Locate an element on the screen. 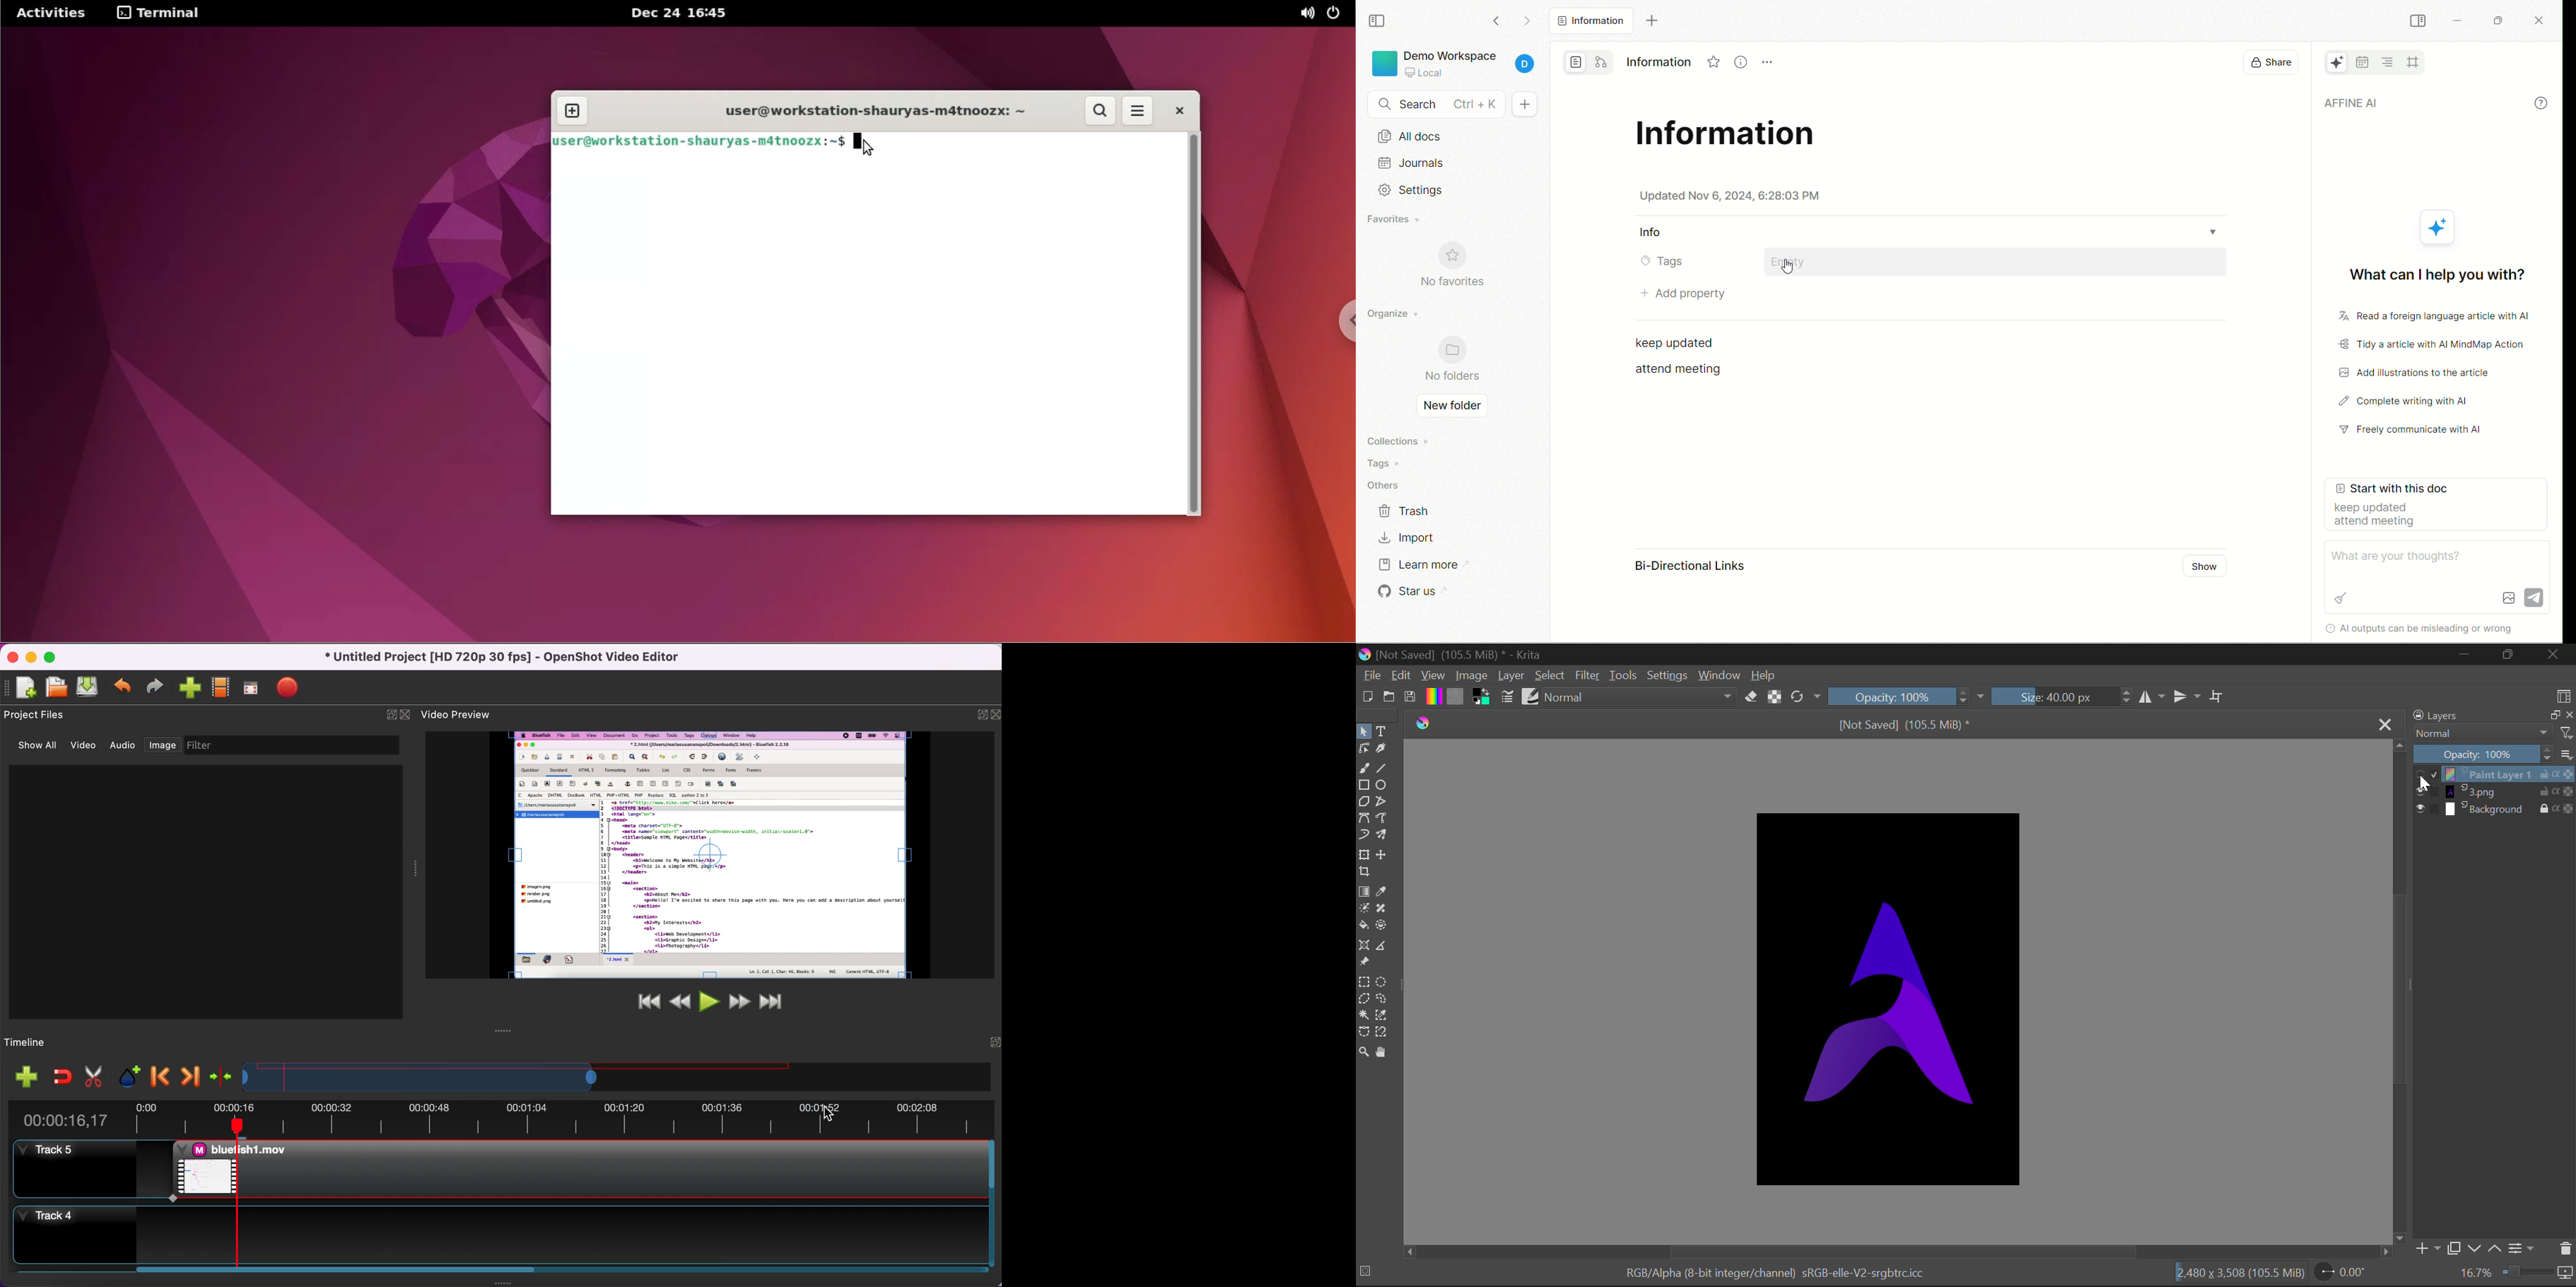 The height and width of the screenshot is (1288, 2576). Close is located at coordinates (2386, 726).